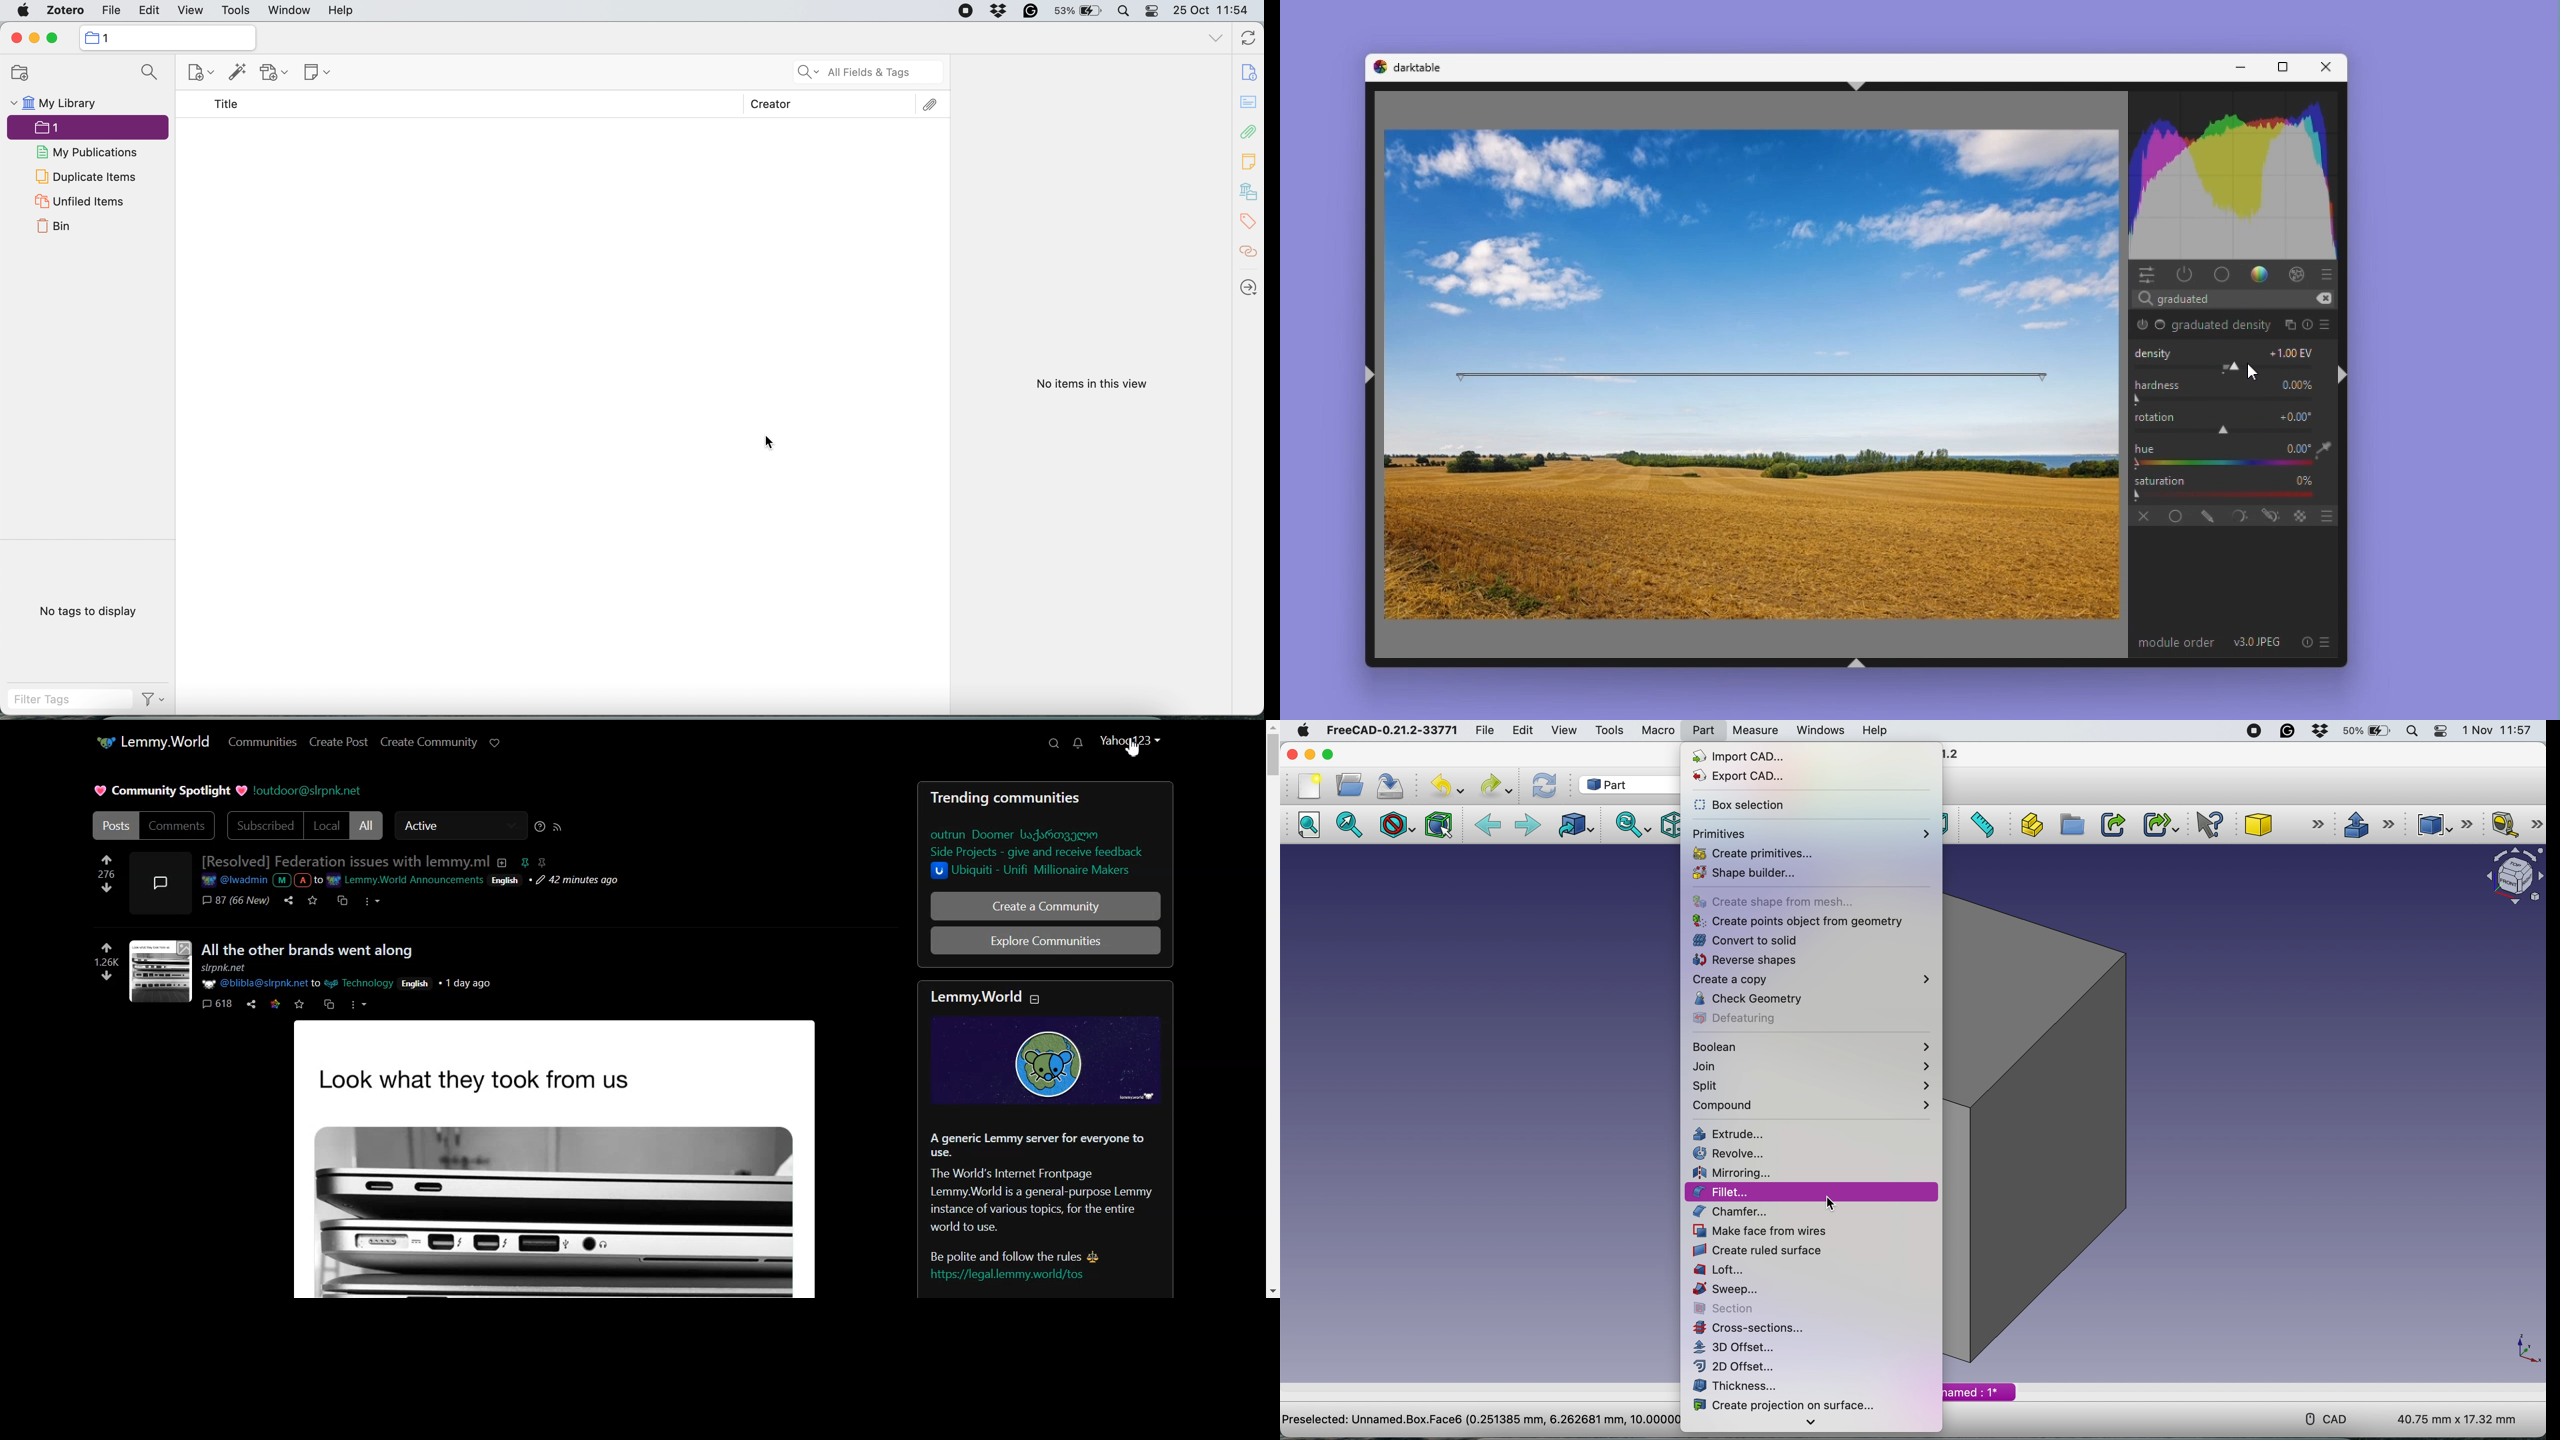  Describe the element at coordinates (36, 38) in the screenshot. I see `minimise` at that location.